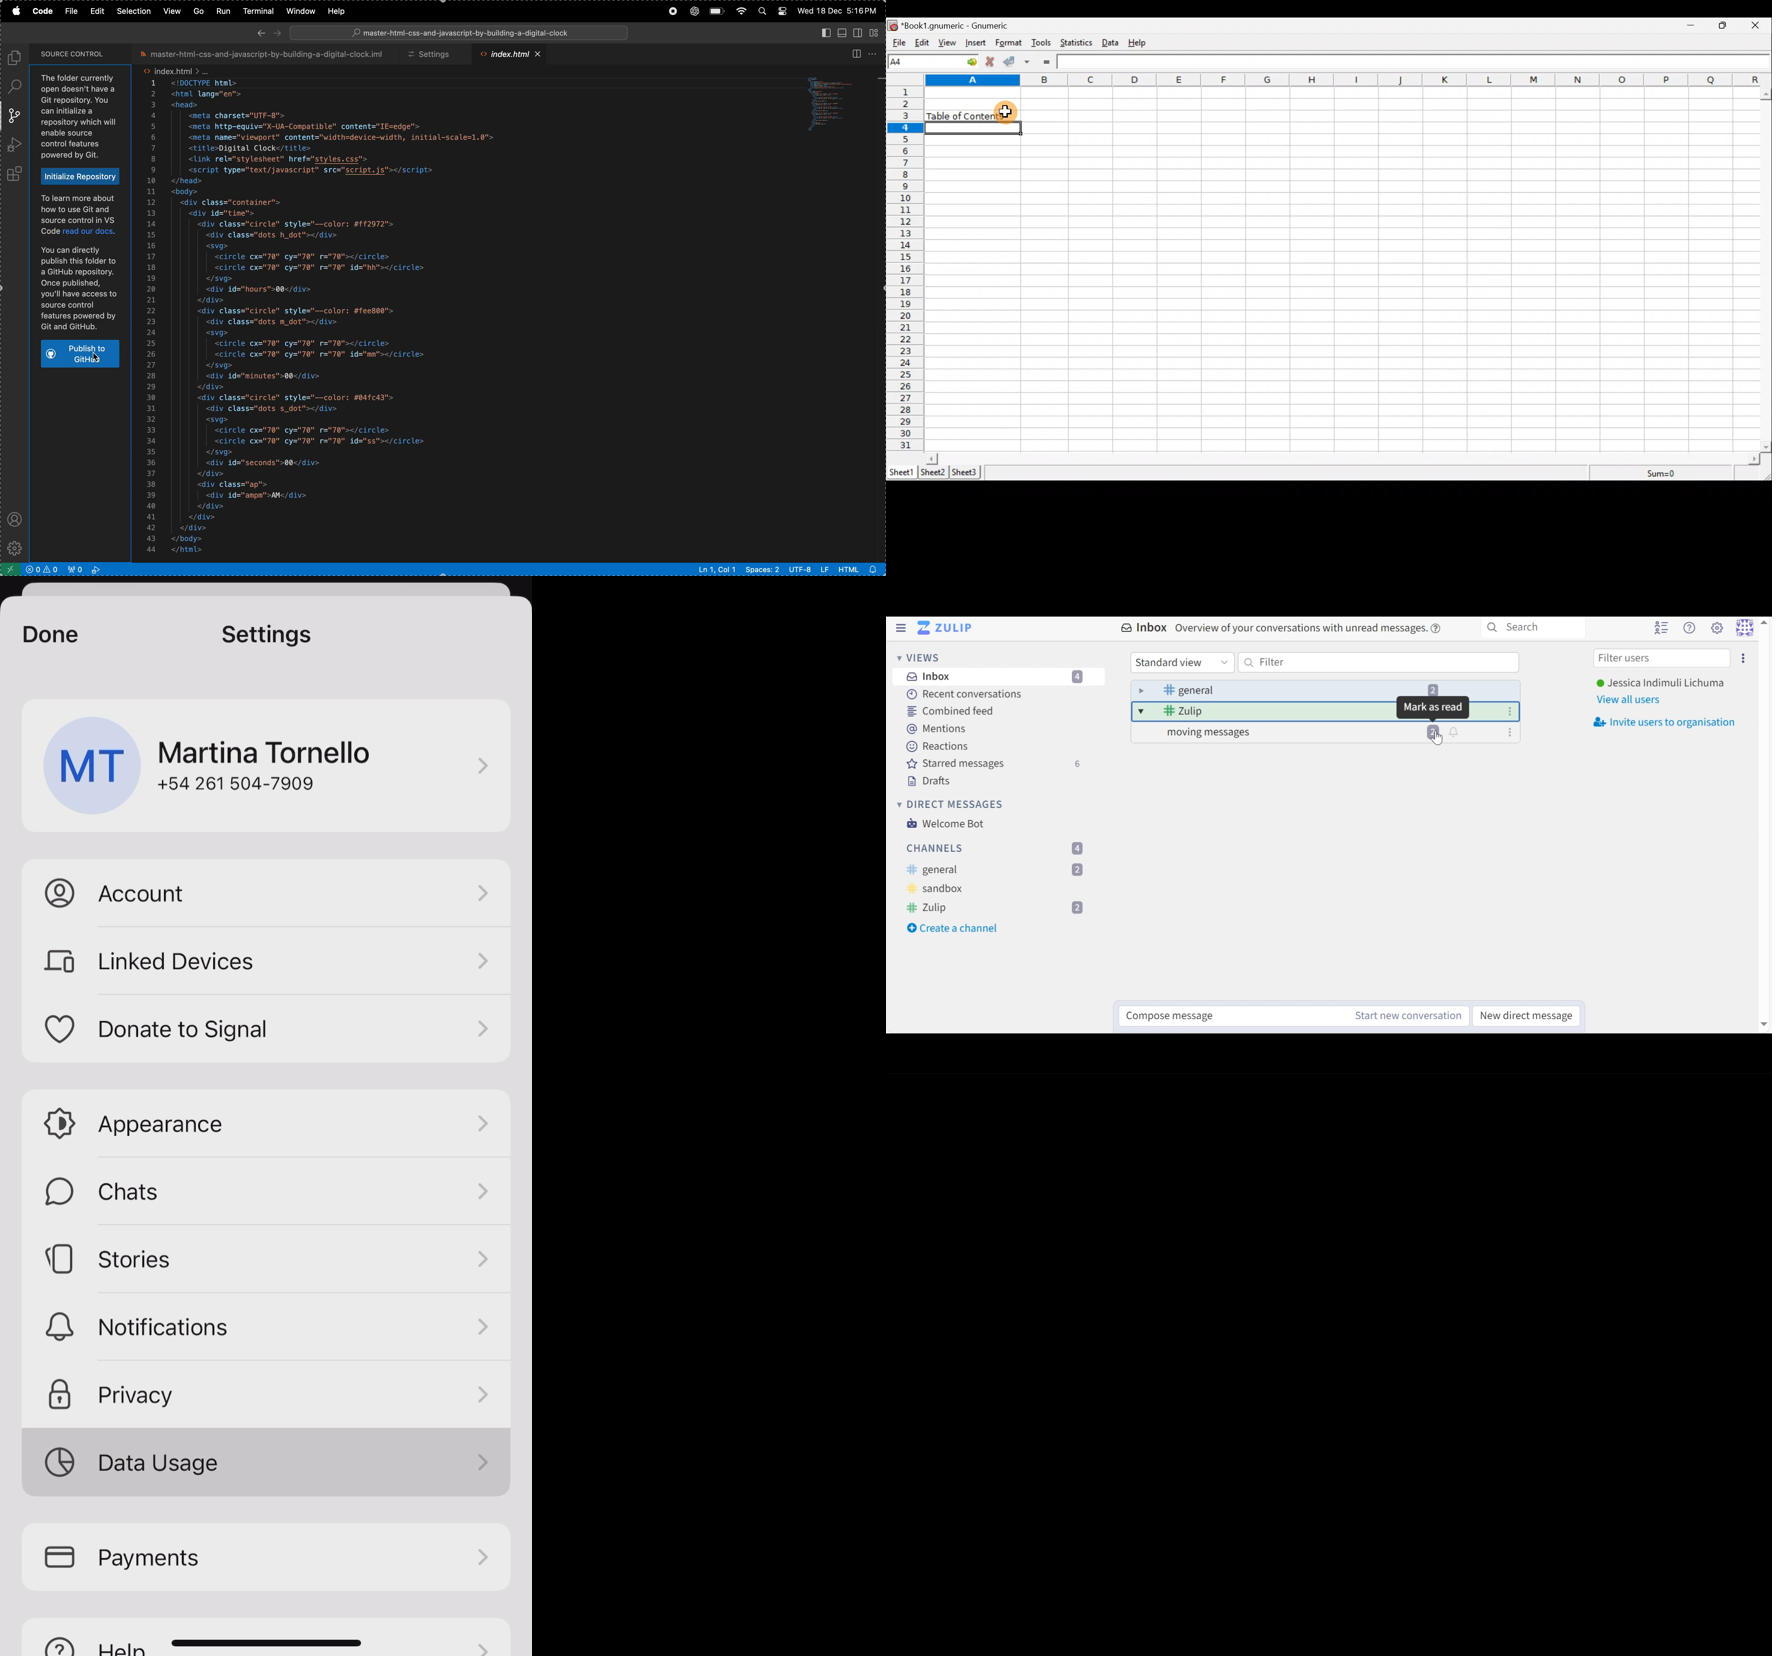 This screenshot has width=1792, height=1680. What do you see at coordinates (264, 289) in the screenshot?
I see `<div id="hours">00</div>` at bounding box center [264, 289].